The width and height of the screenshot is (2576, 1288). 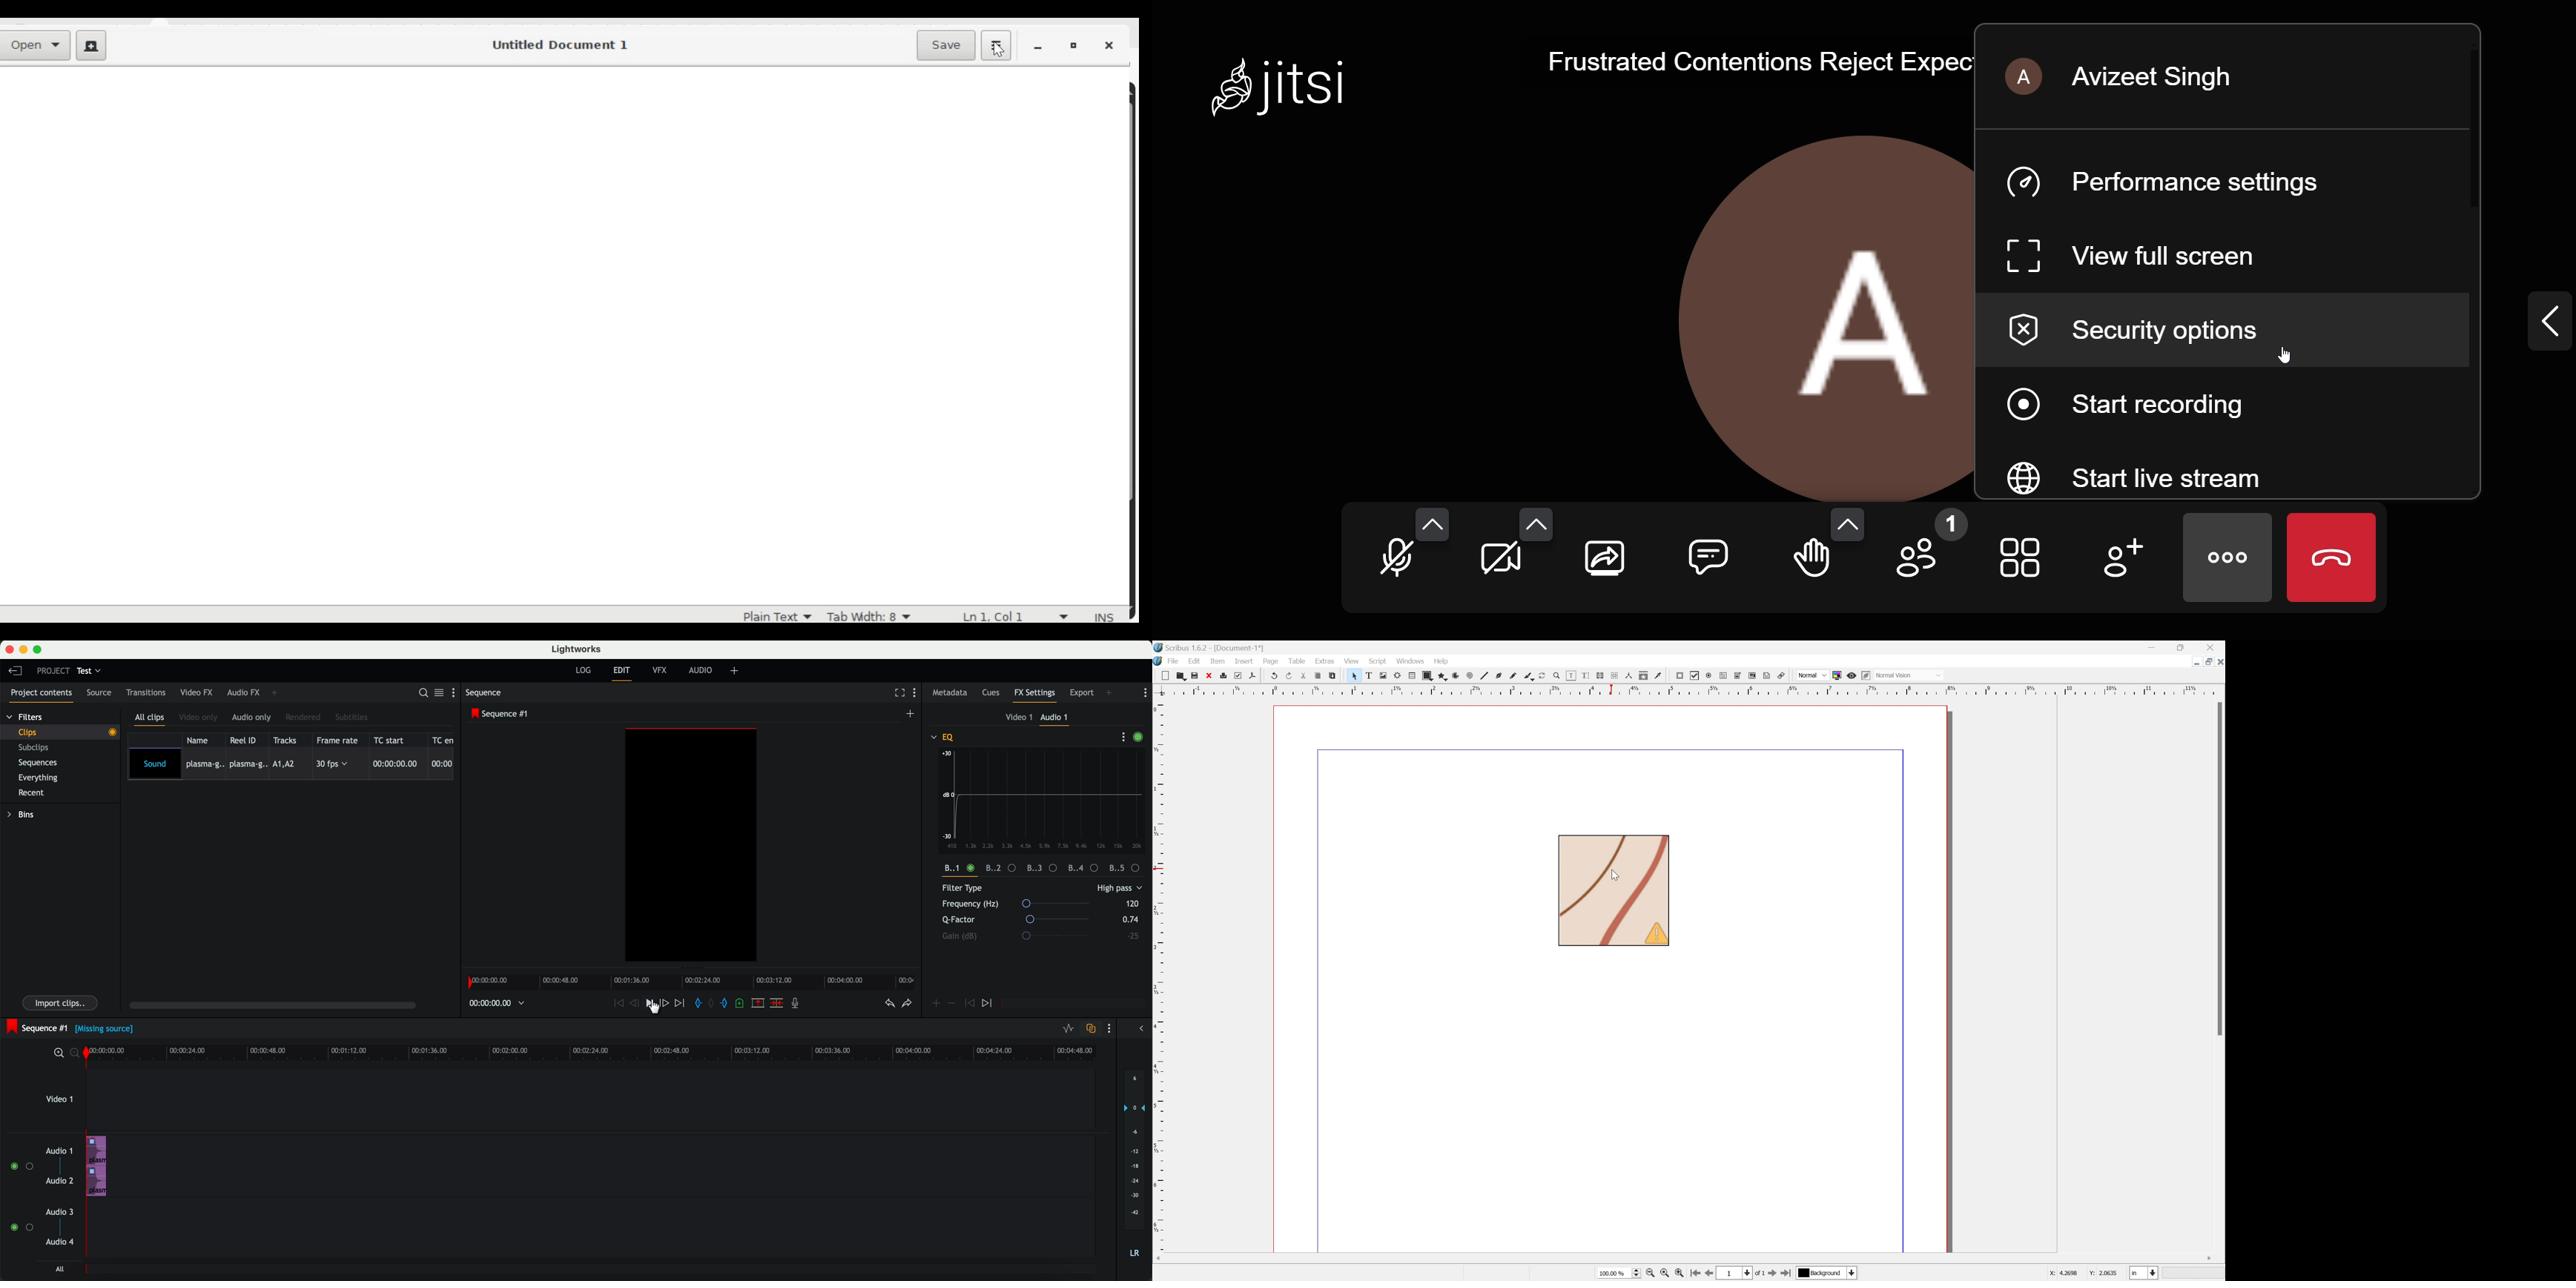 What do you see at coordinates (1133, 936) in the screenshot?
I see `-25` at bounding box center [1133, 936].